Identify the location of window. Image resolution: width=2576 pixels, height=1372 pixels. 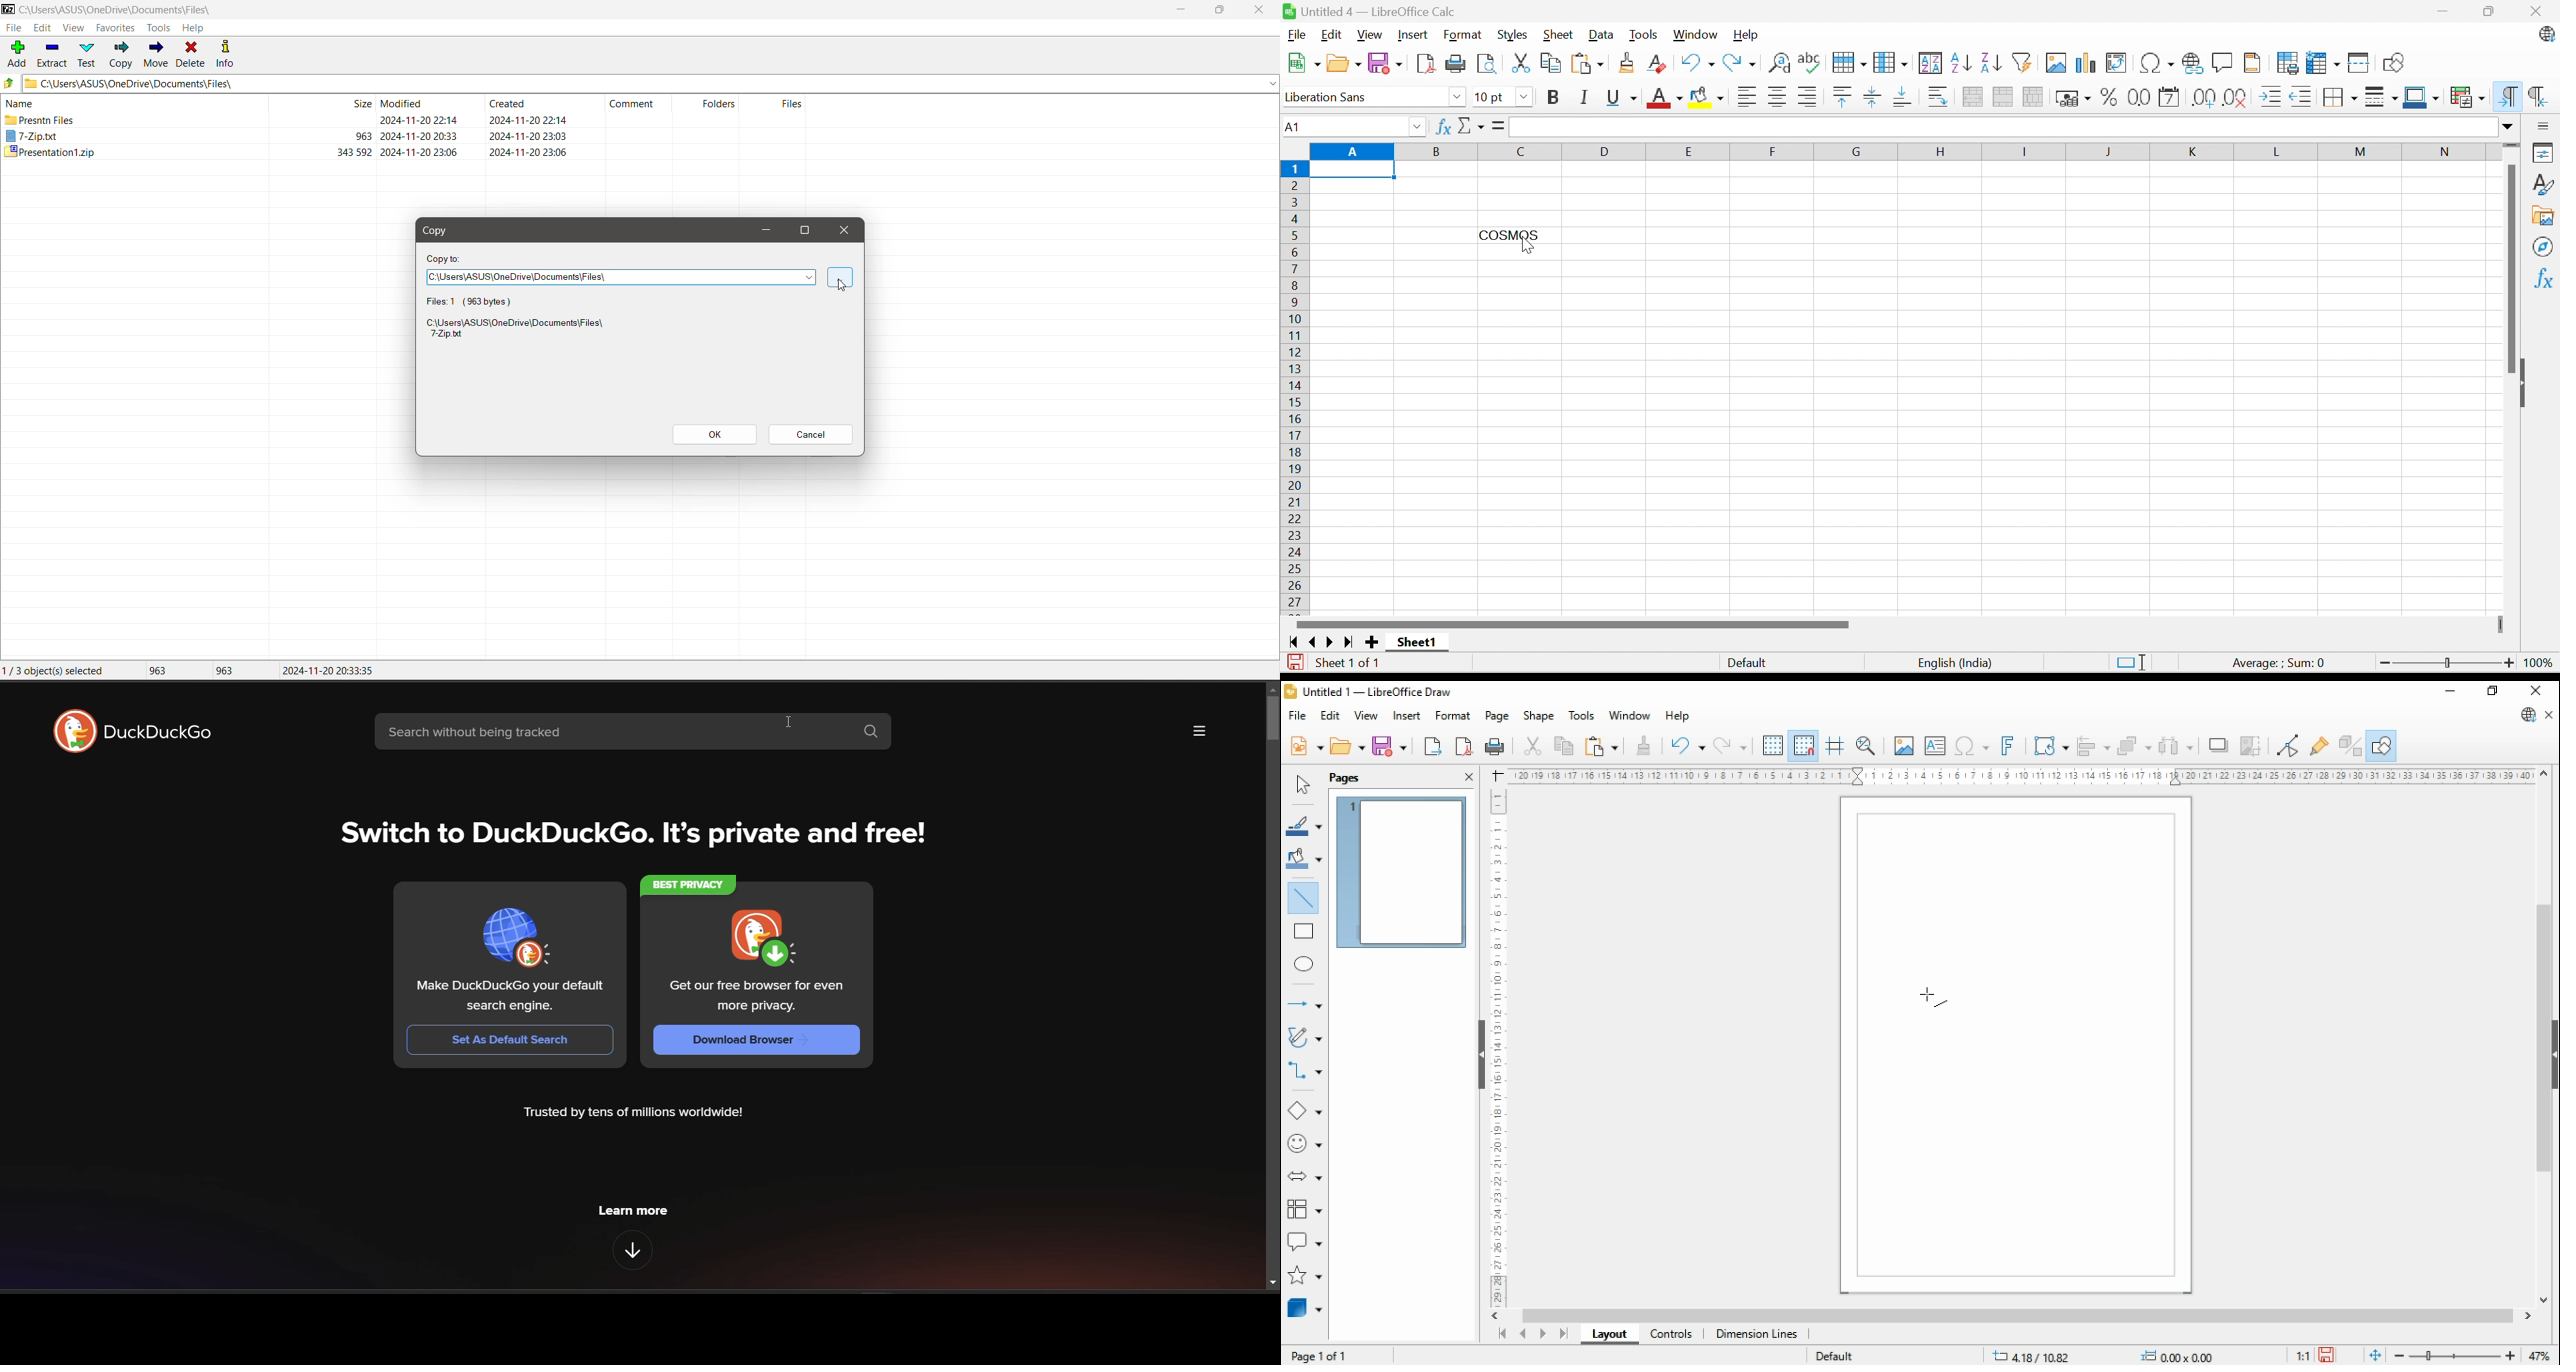
(1629, 717).